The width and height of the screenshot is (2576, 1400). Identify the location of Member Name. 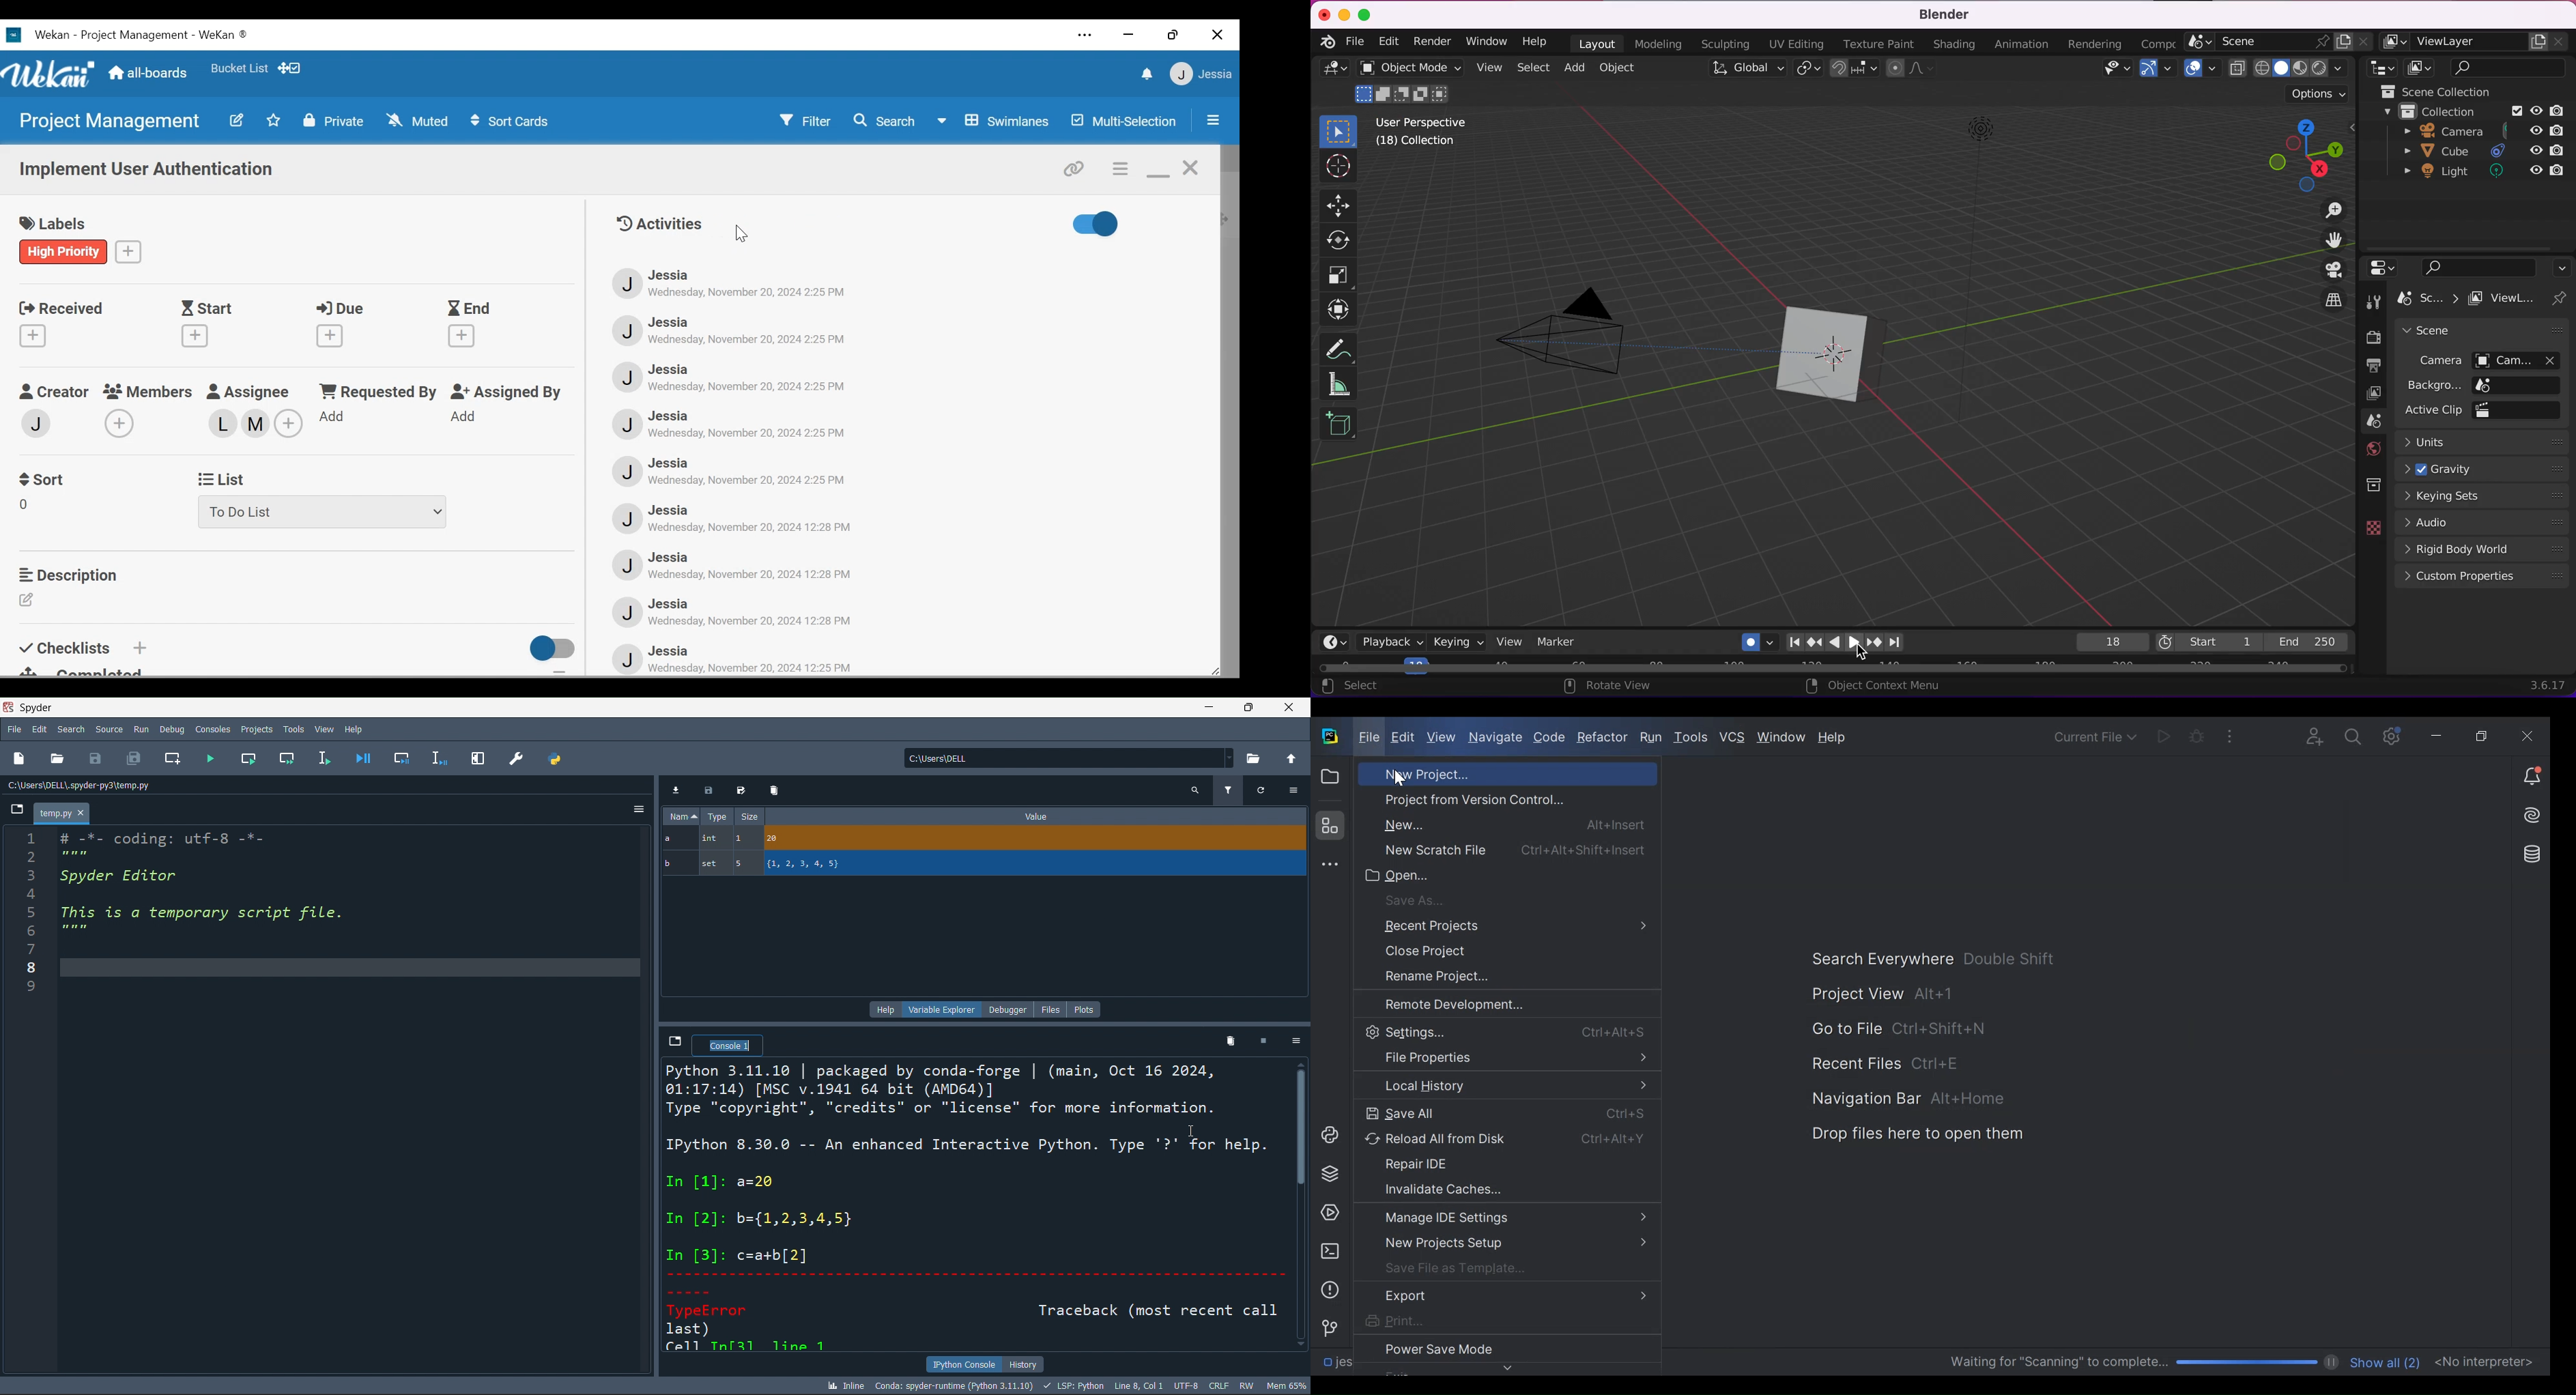
(672, 463).